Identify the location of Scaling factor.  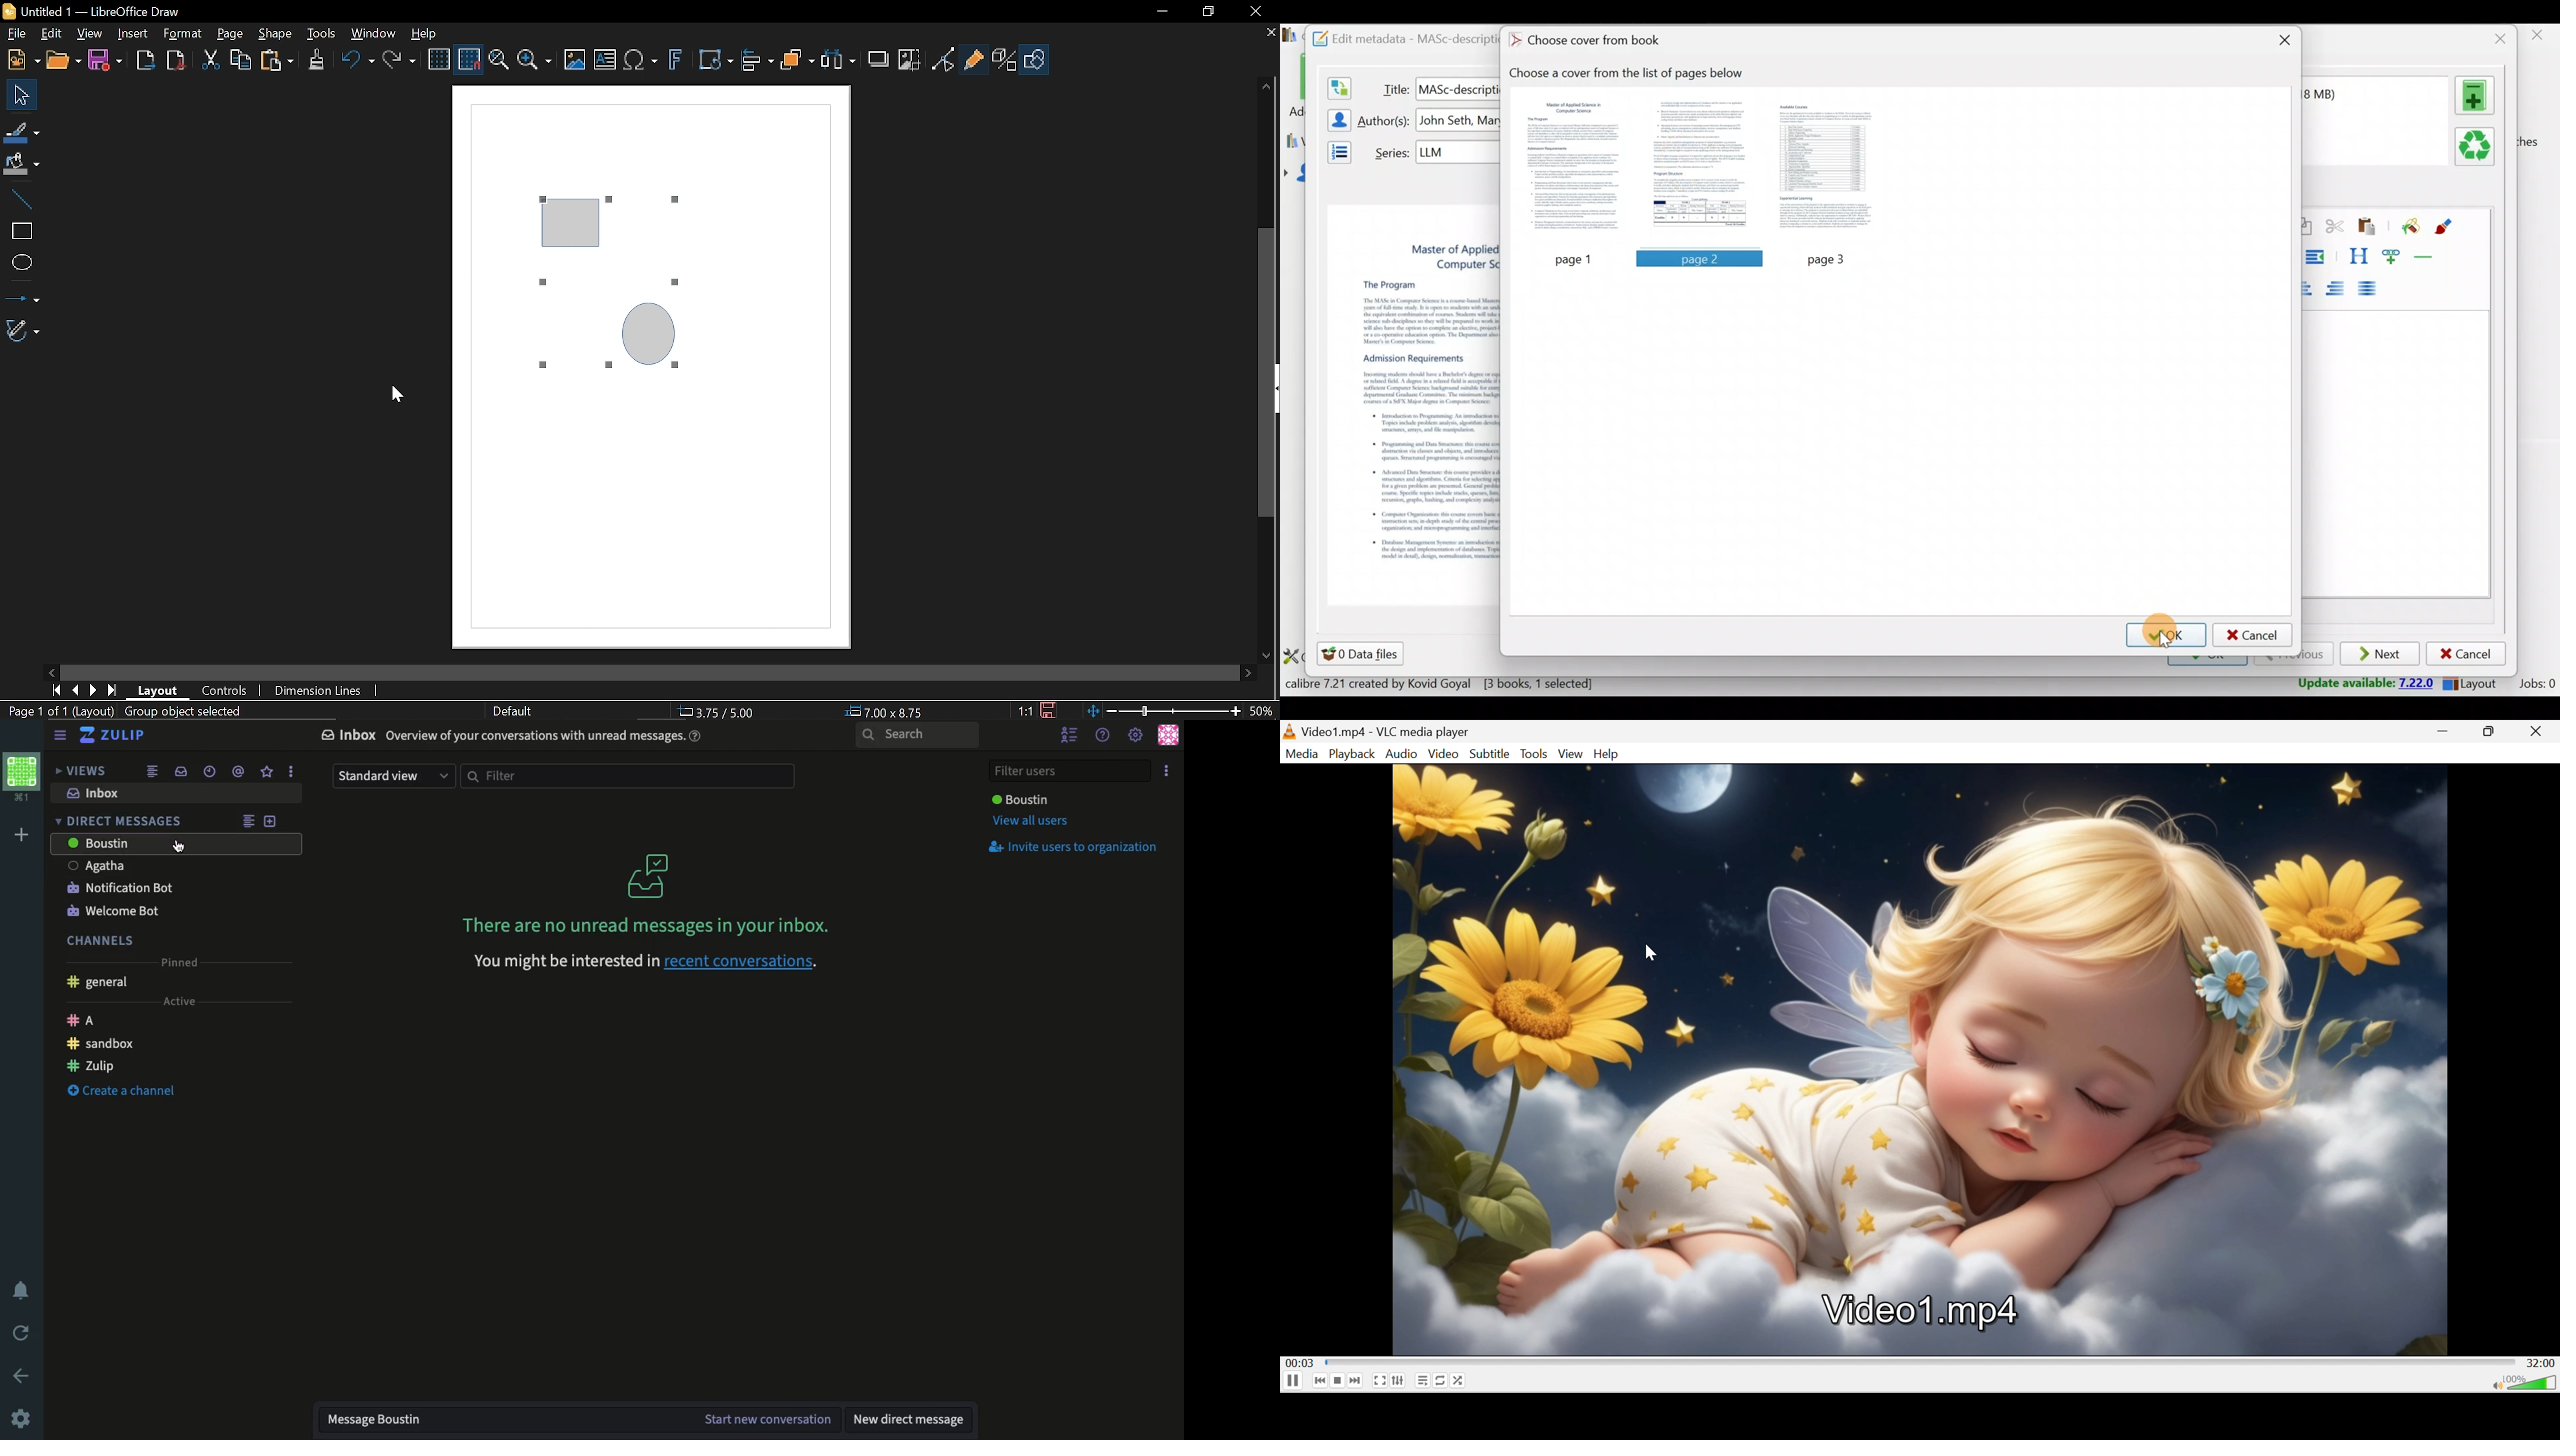
(1023, 711).